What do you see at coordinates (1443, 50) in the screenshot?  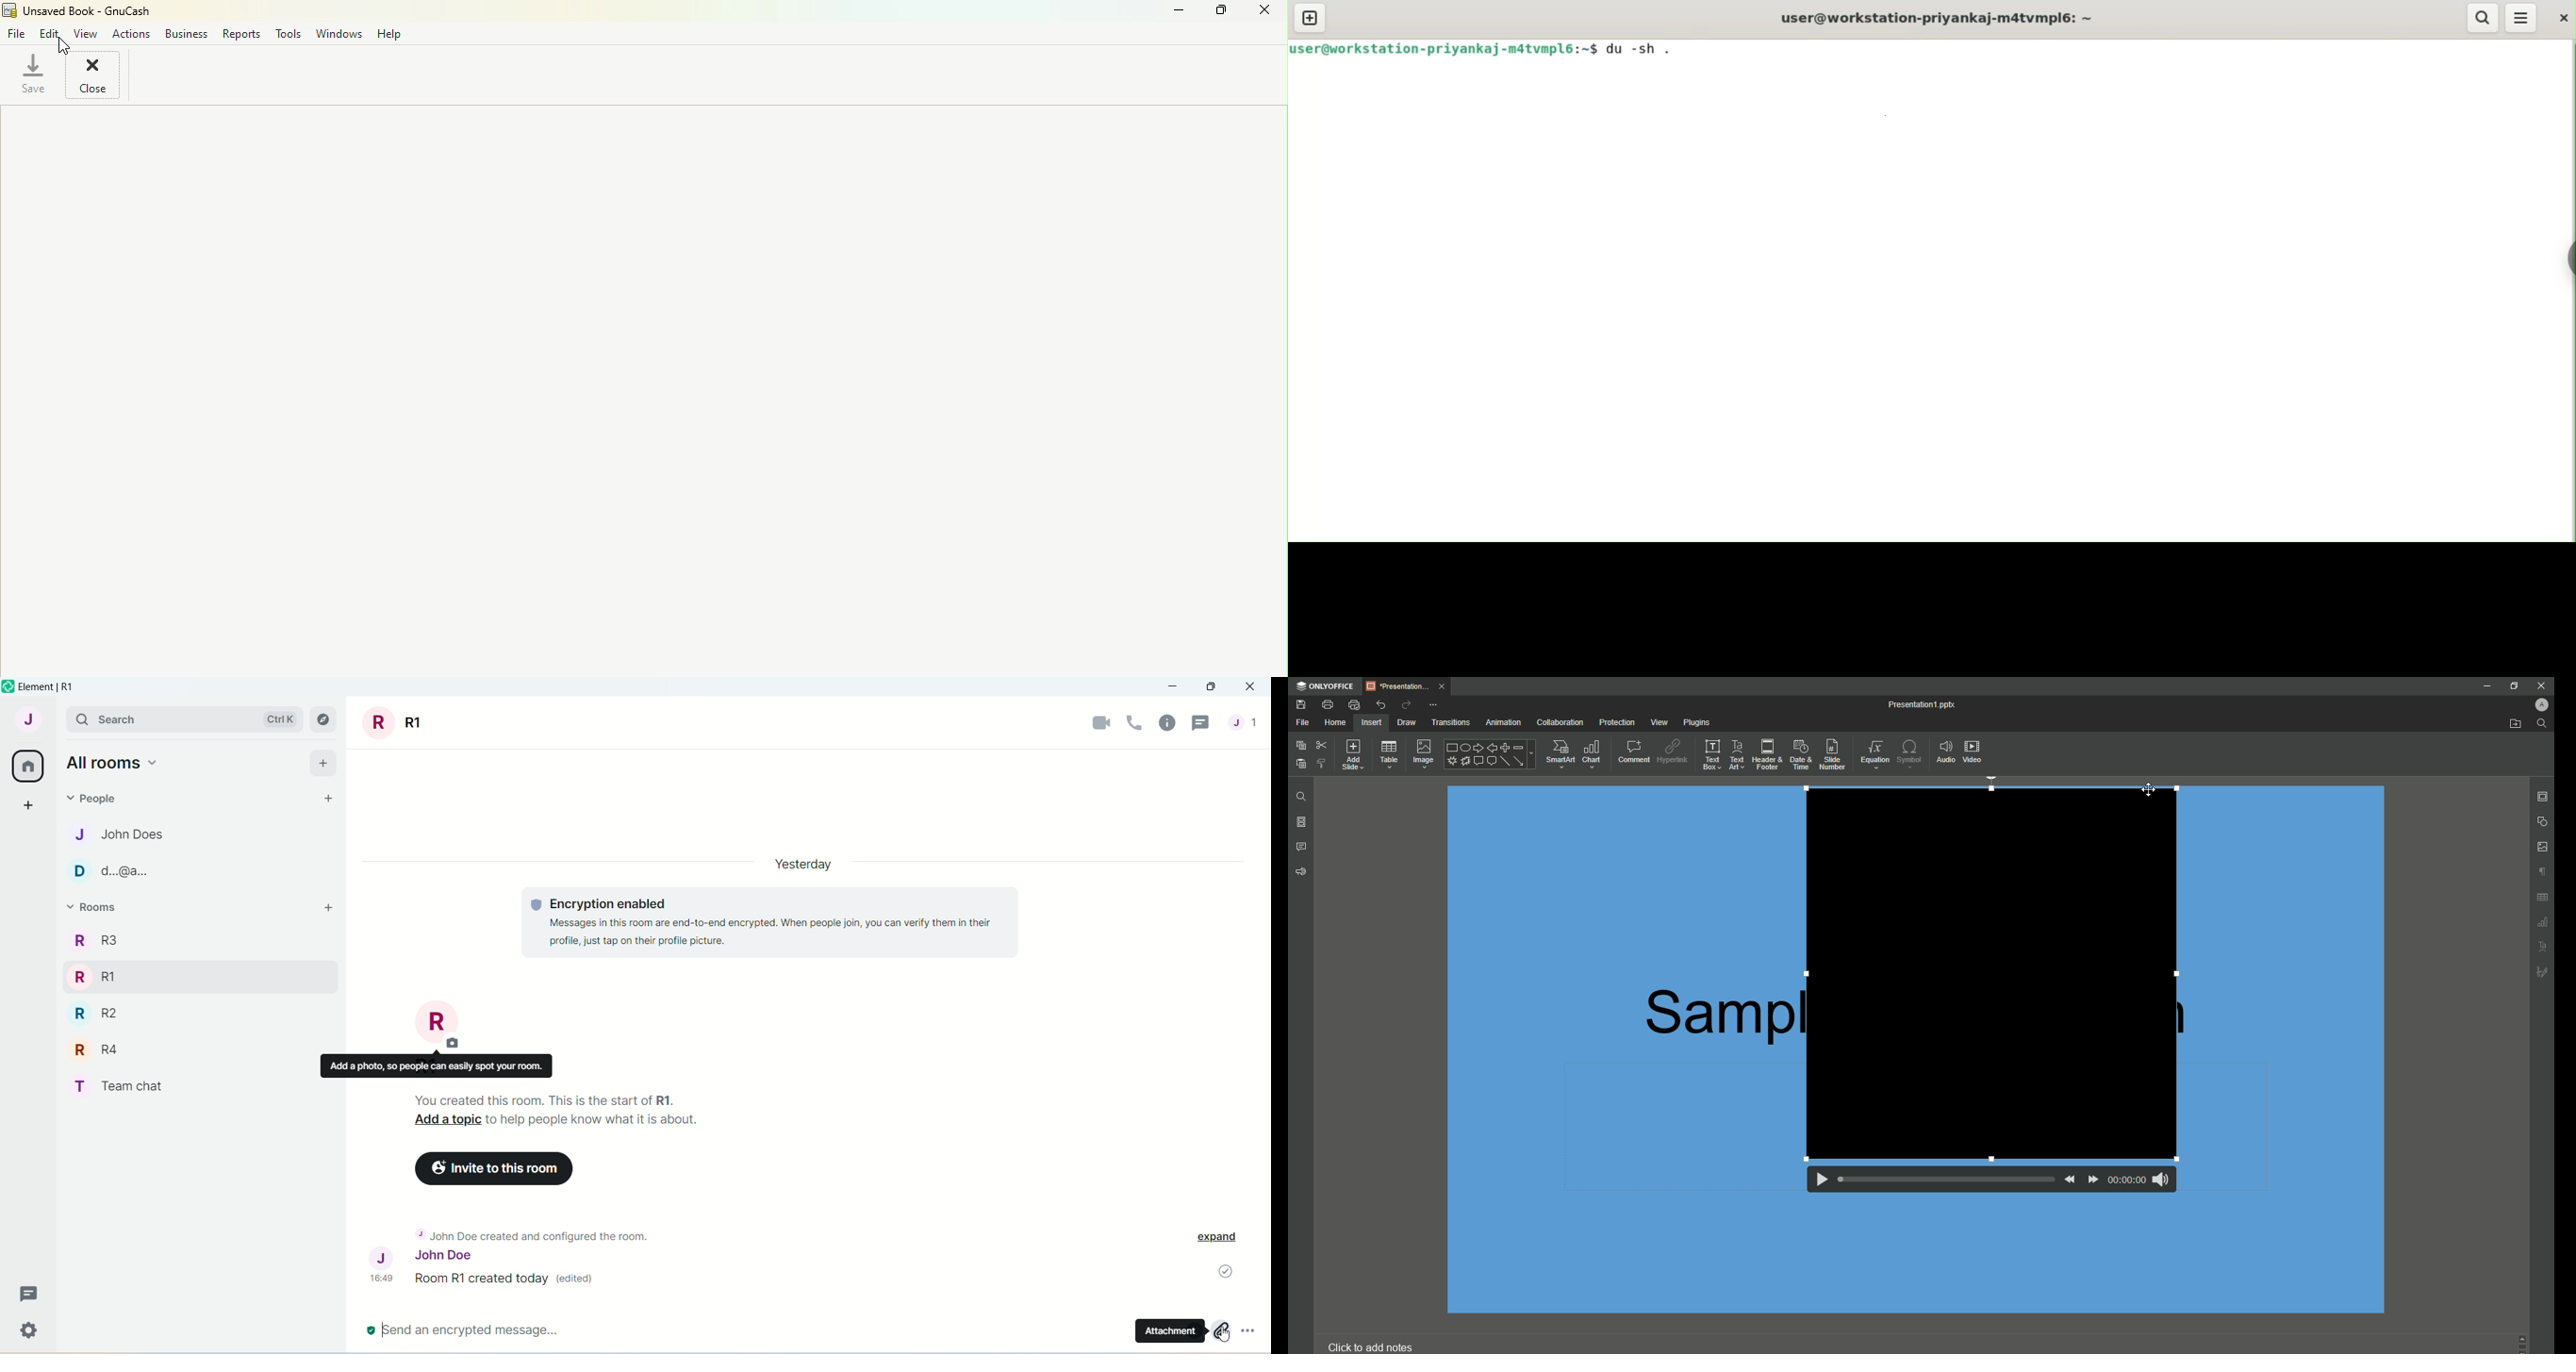 I see `user@workstation-priyankaj-m4tvmlp6:~$` at bounding box center [1443, 50].